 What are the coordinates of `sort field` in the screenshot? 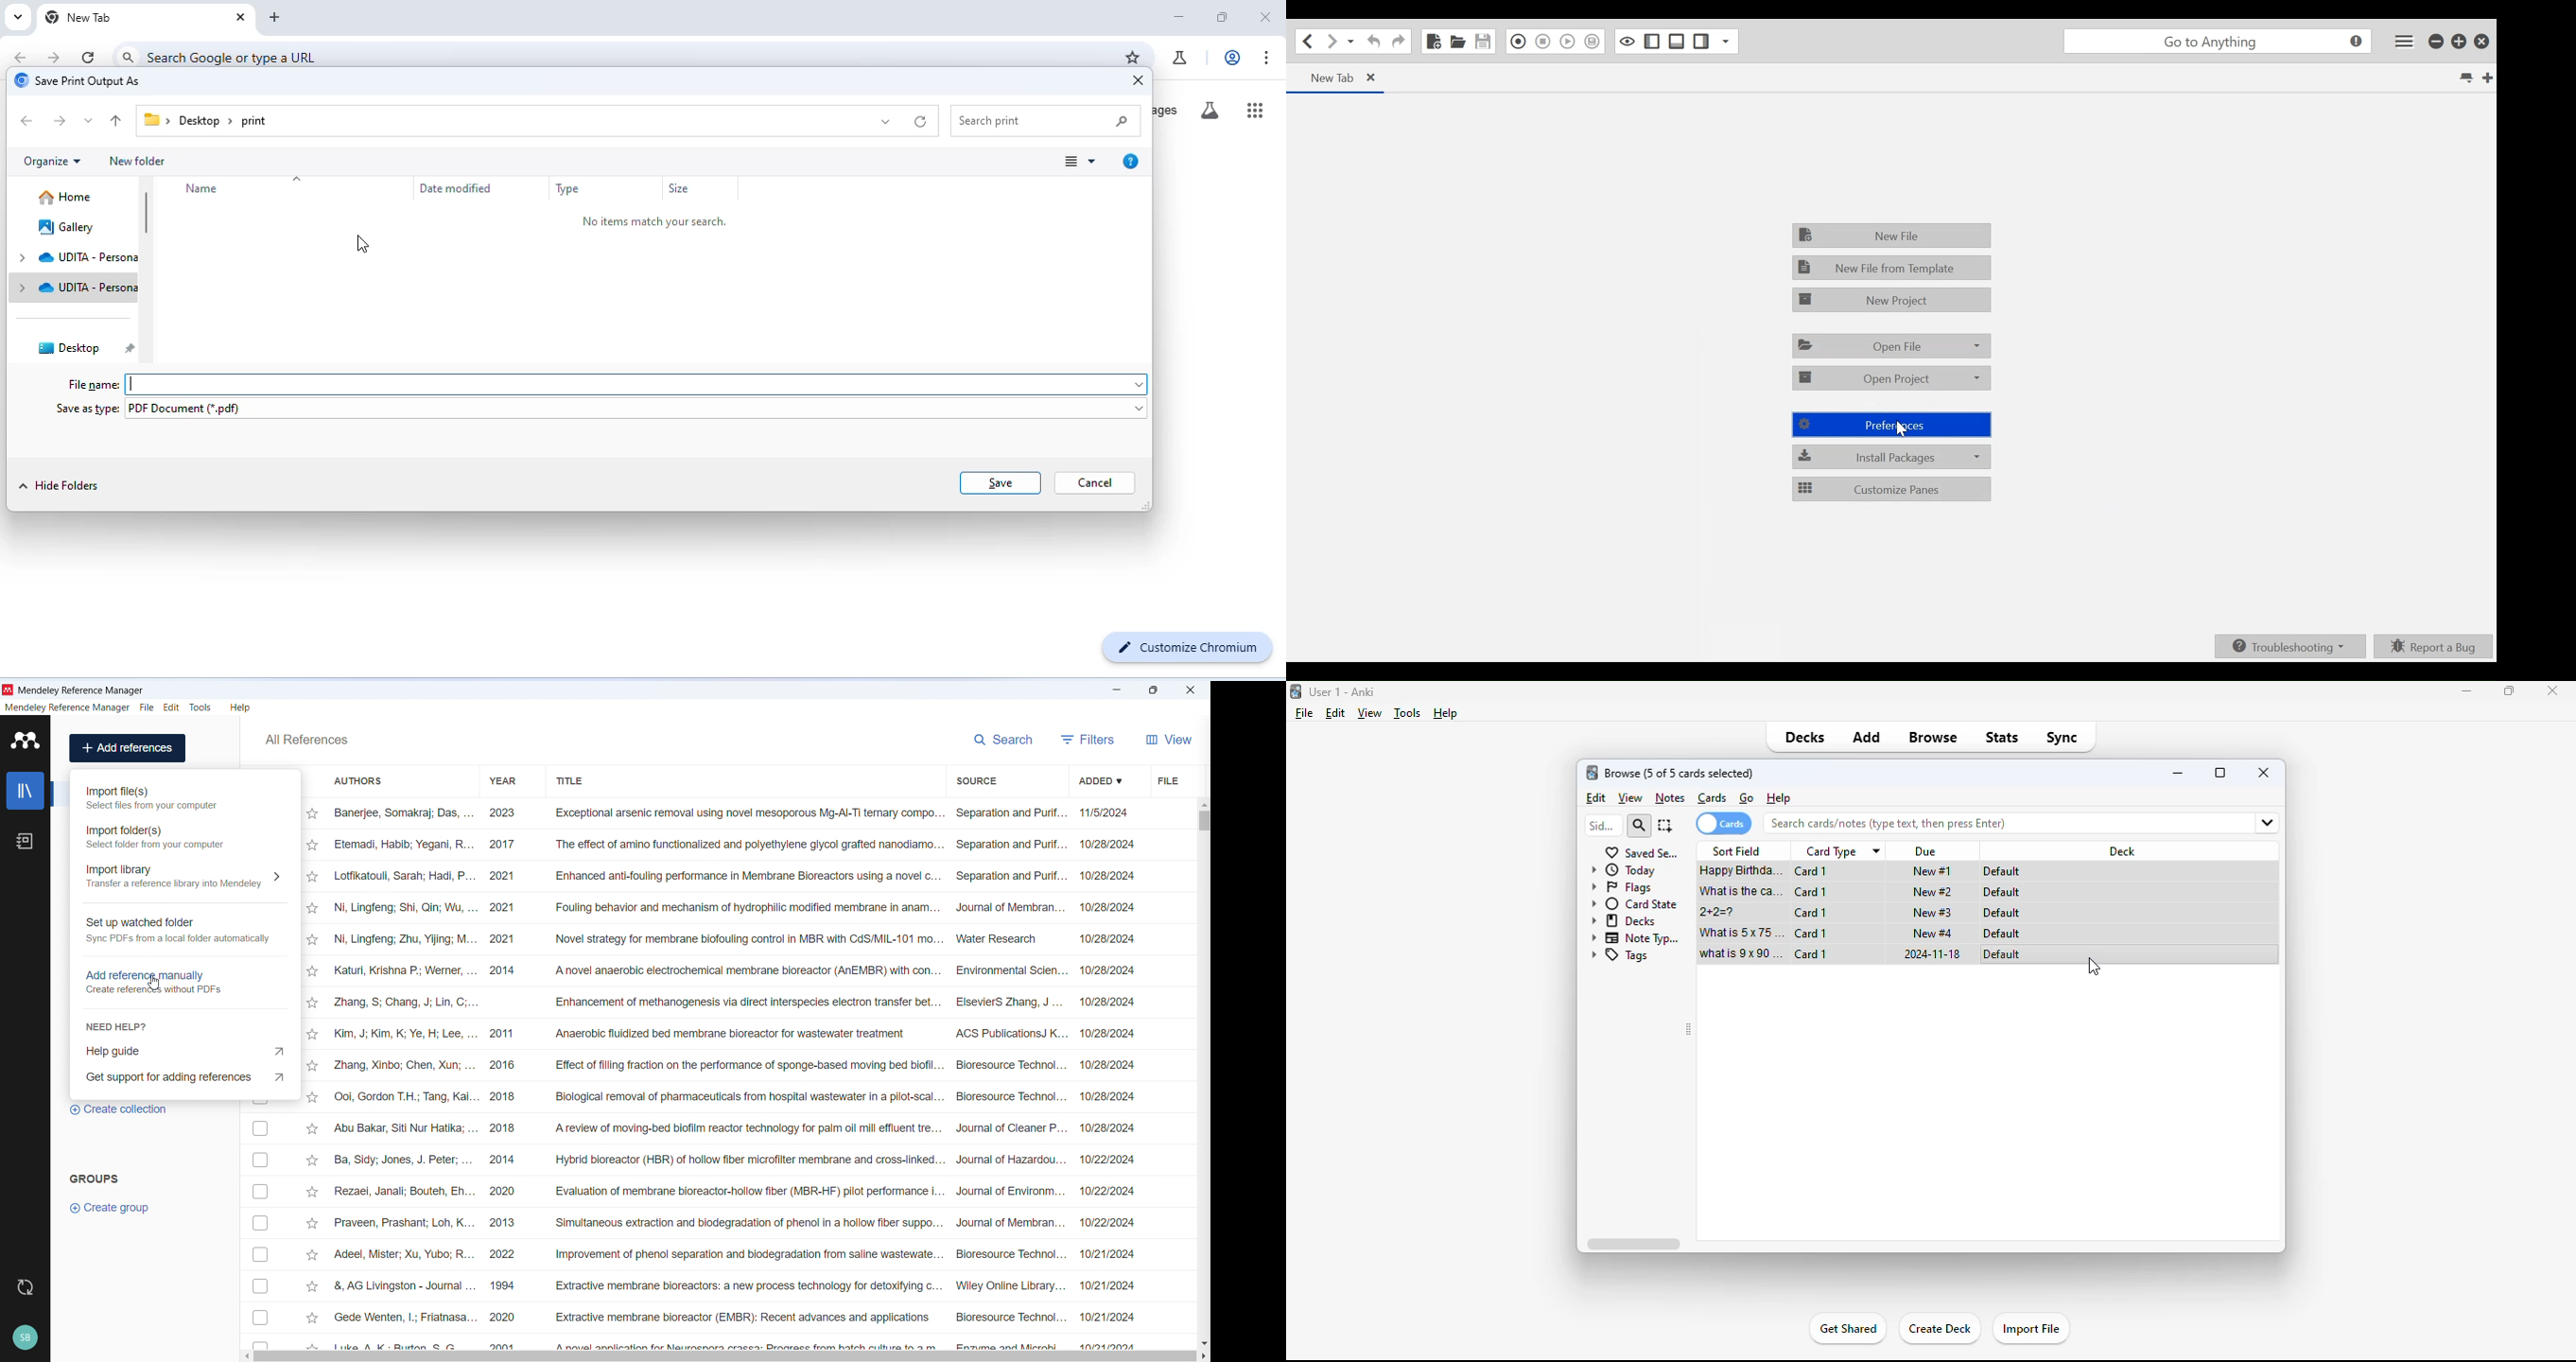 It's located at (1737, 851).